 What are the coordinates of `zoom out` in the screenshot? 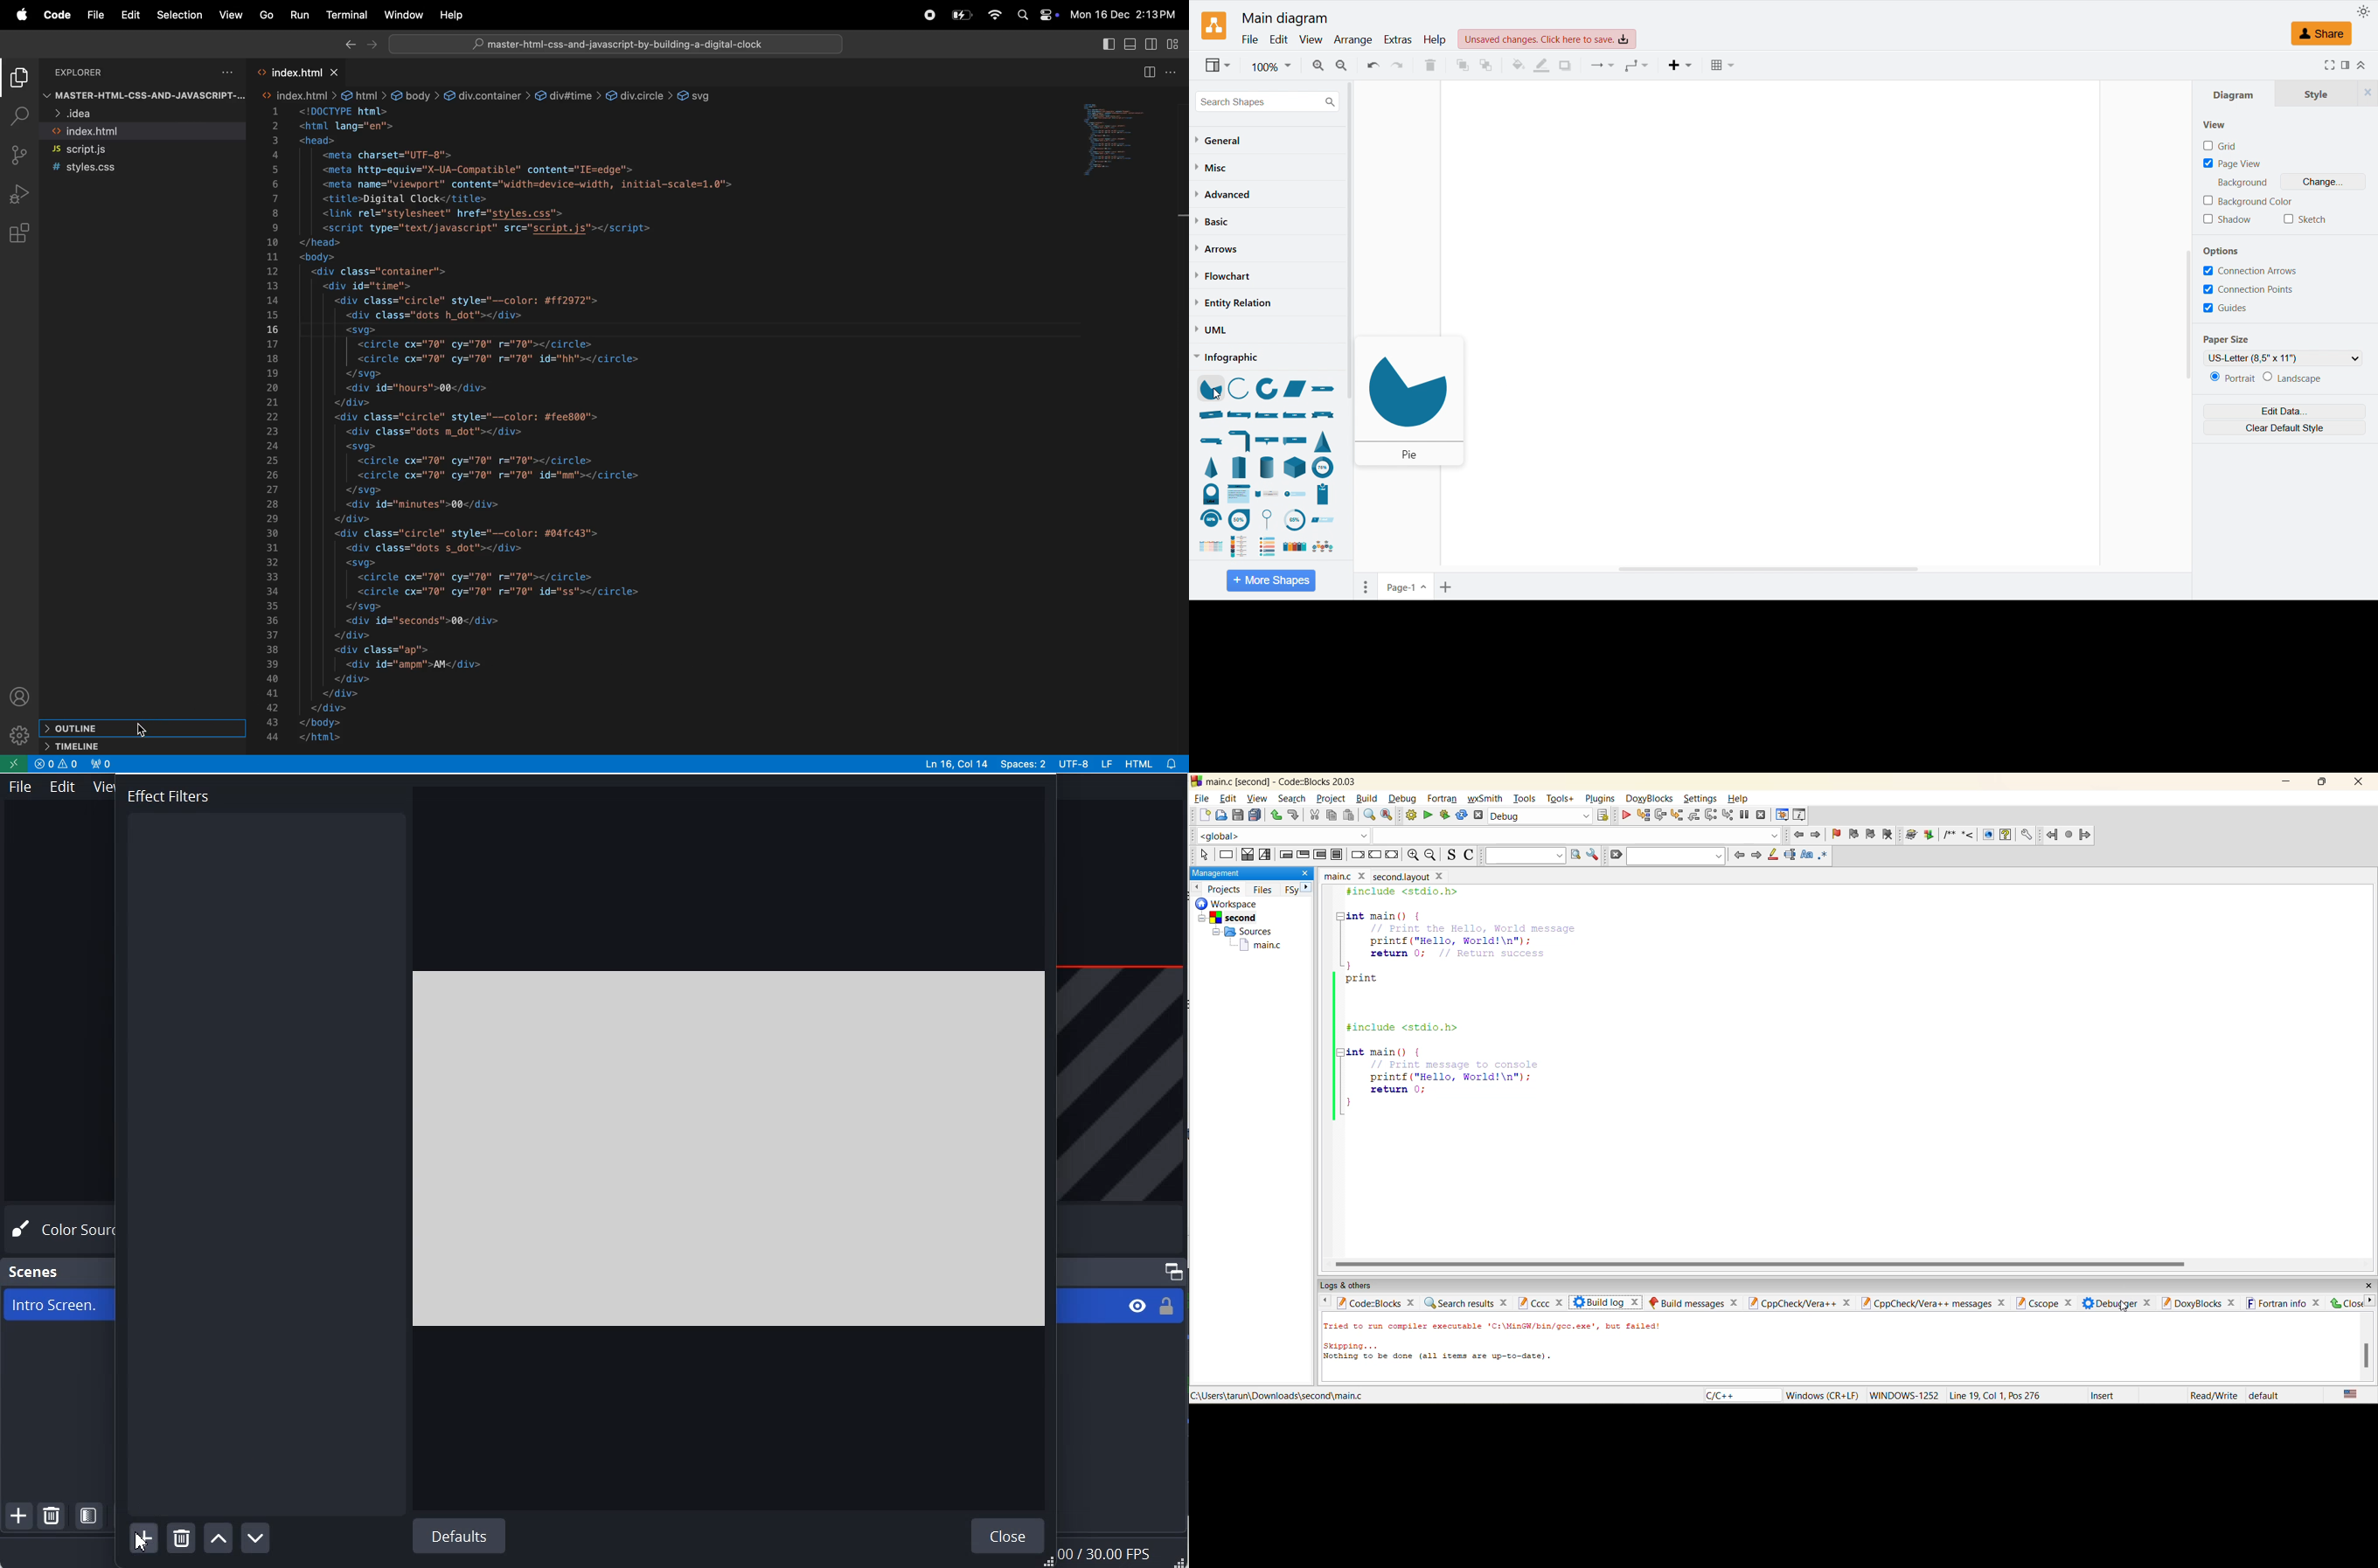 It's located at (1431, 856).